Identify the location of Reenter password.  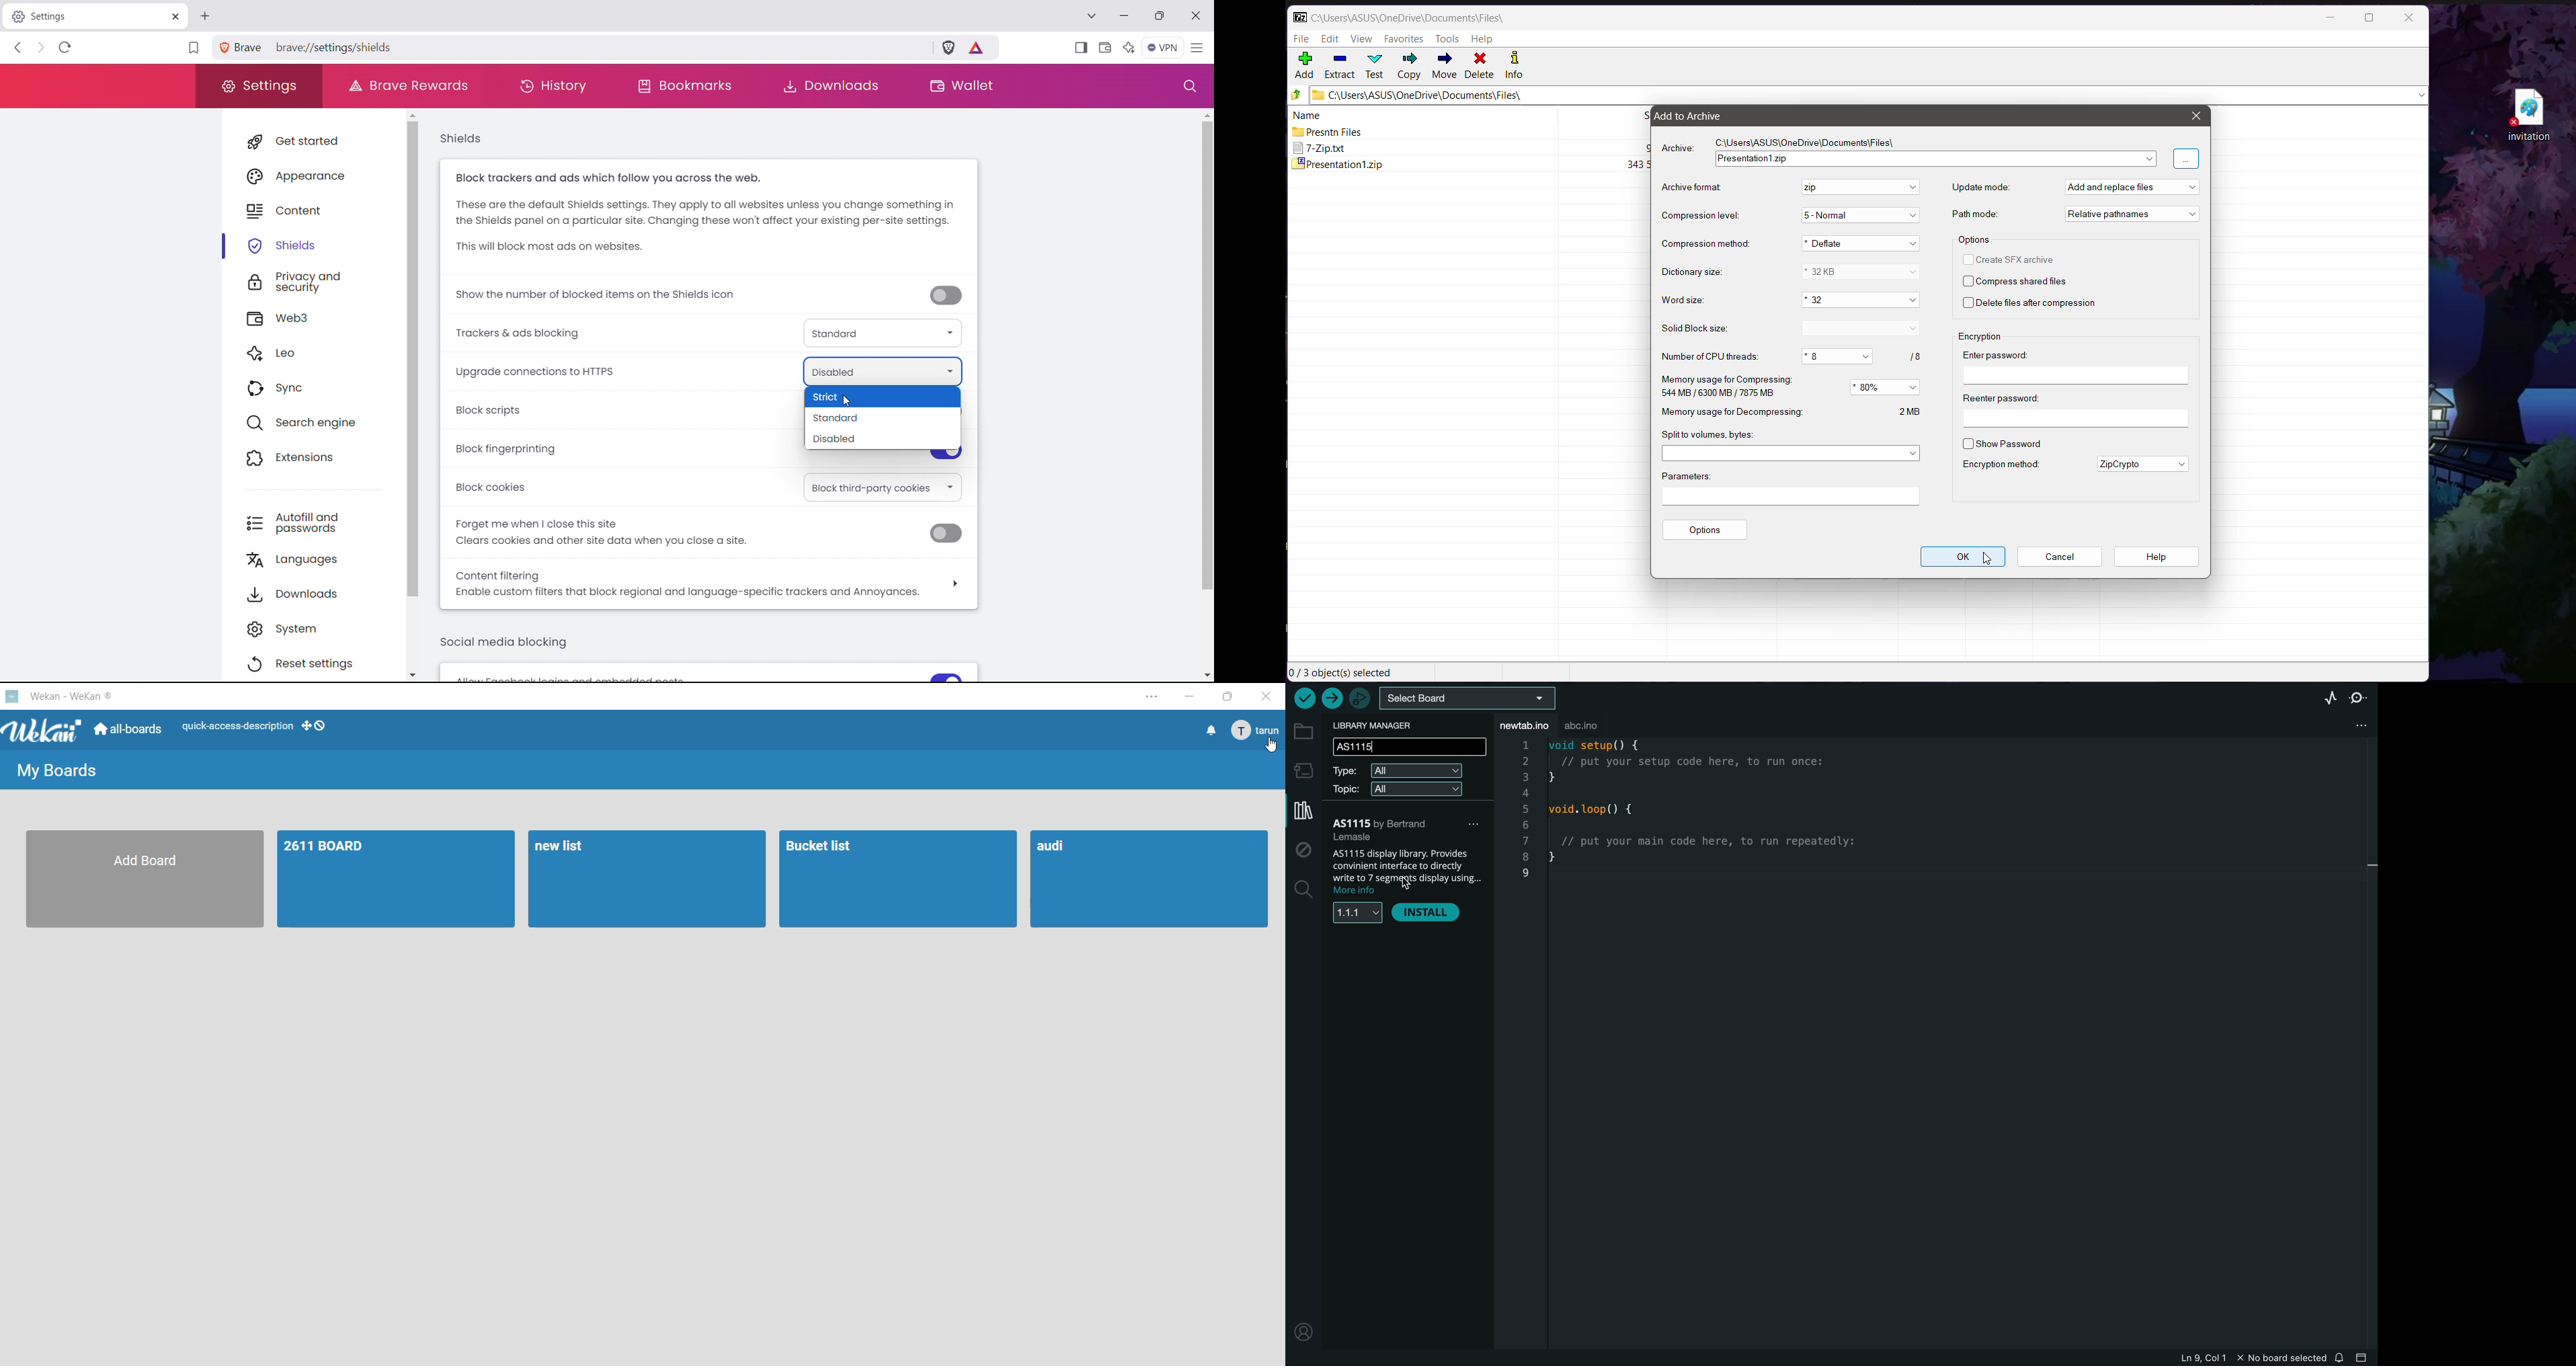
(2075, 408).